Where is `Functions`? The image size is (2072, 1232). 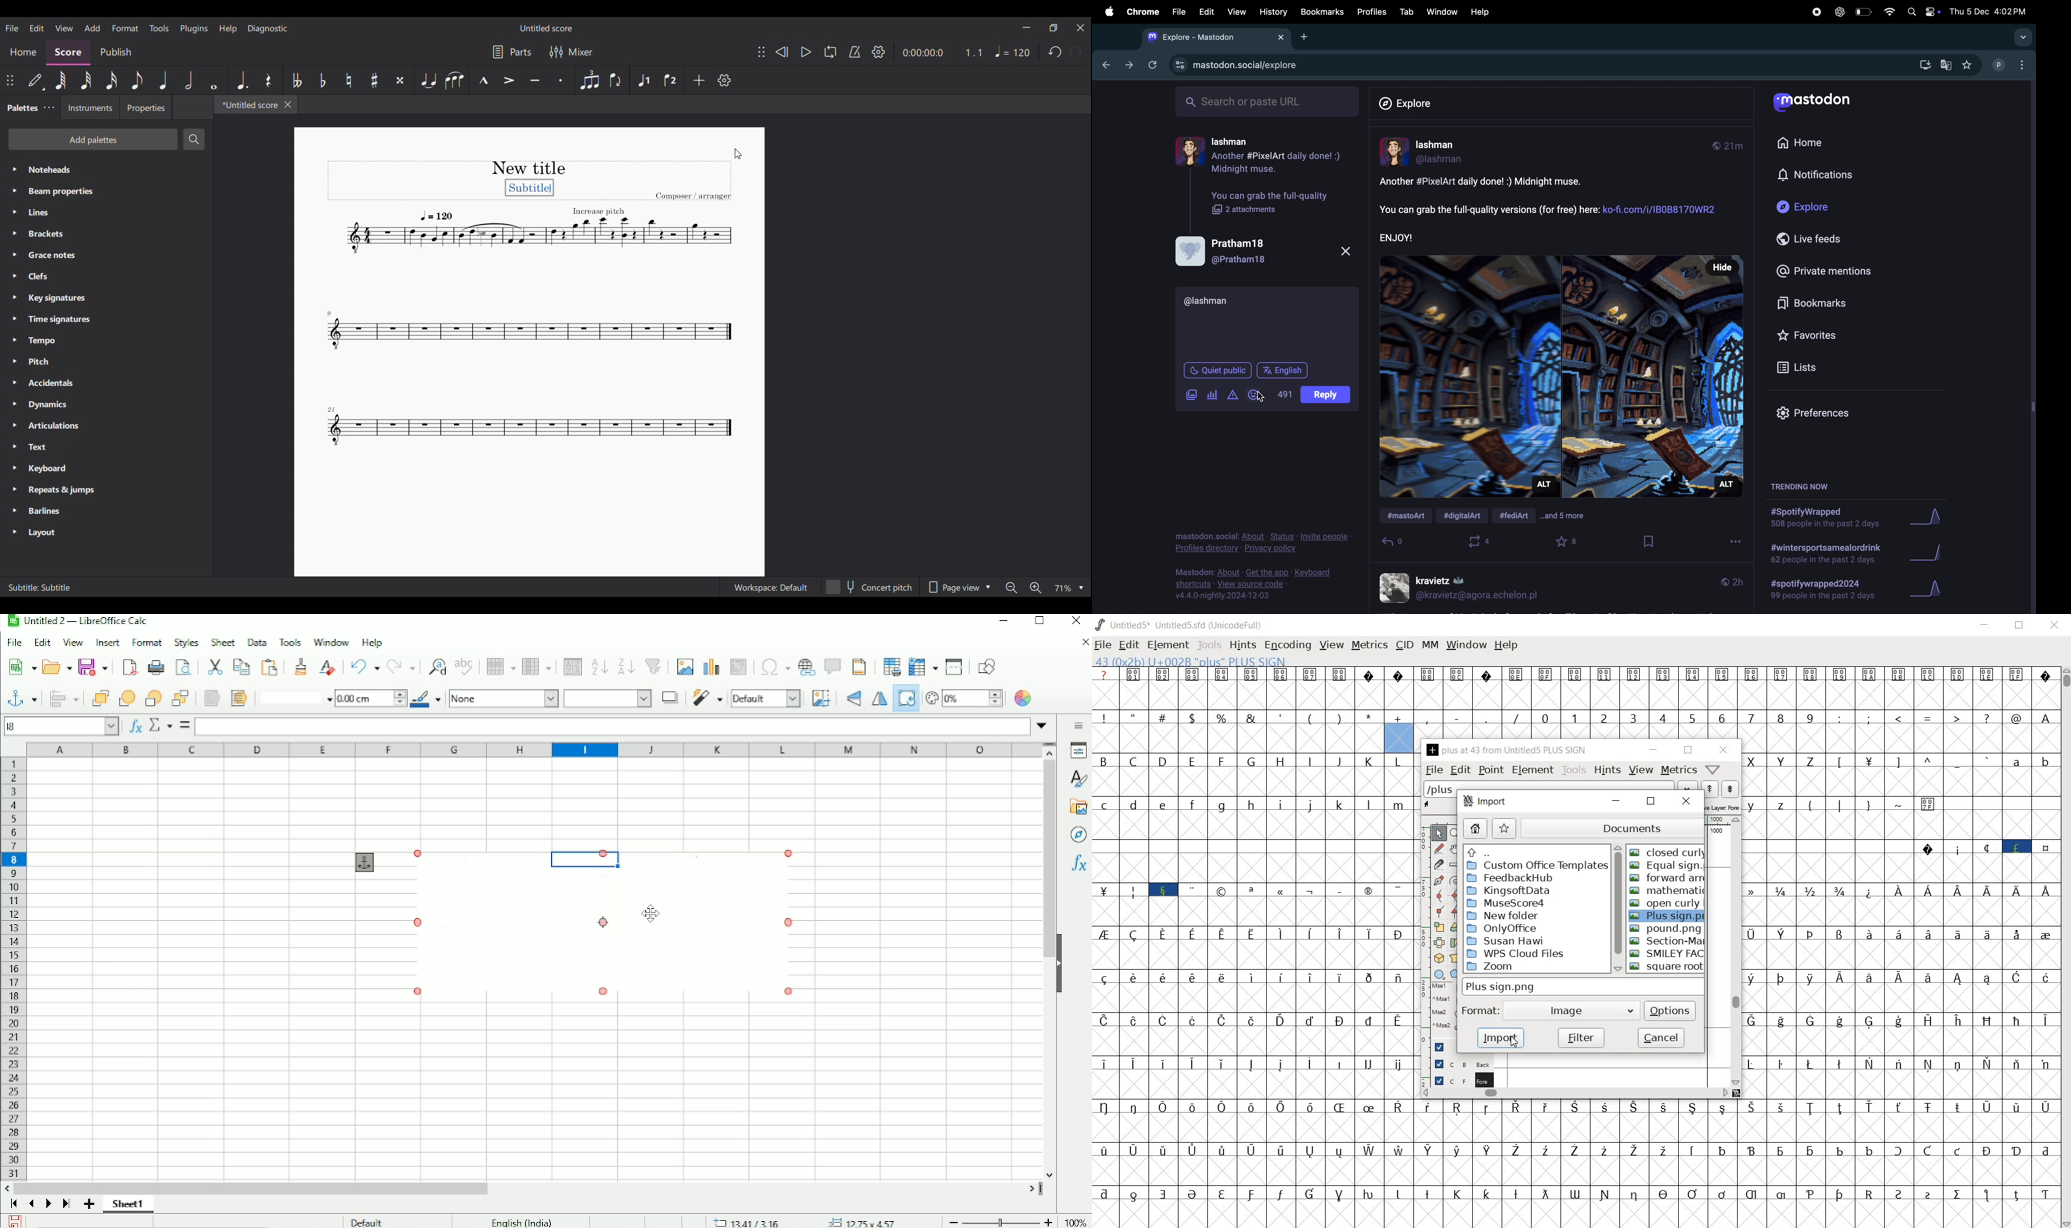 Functions is located at coordinates (1077, 864).